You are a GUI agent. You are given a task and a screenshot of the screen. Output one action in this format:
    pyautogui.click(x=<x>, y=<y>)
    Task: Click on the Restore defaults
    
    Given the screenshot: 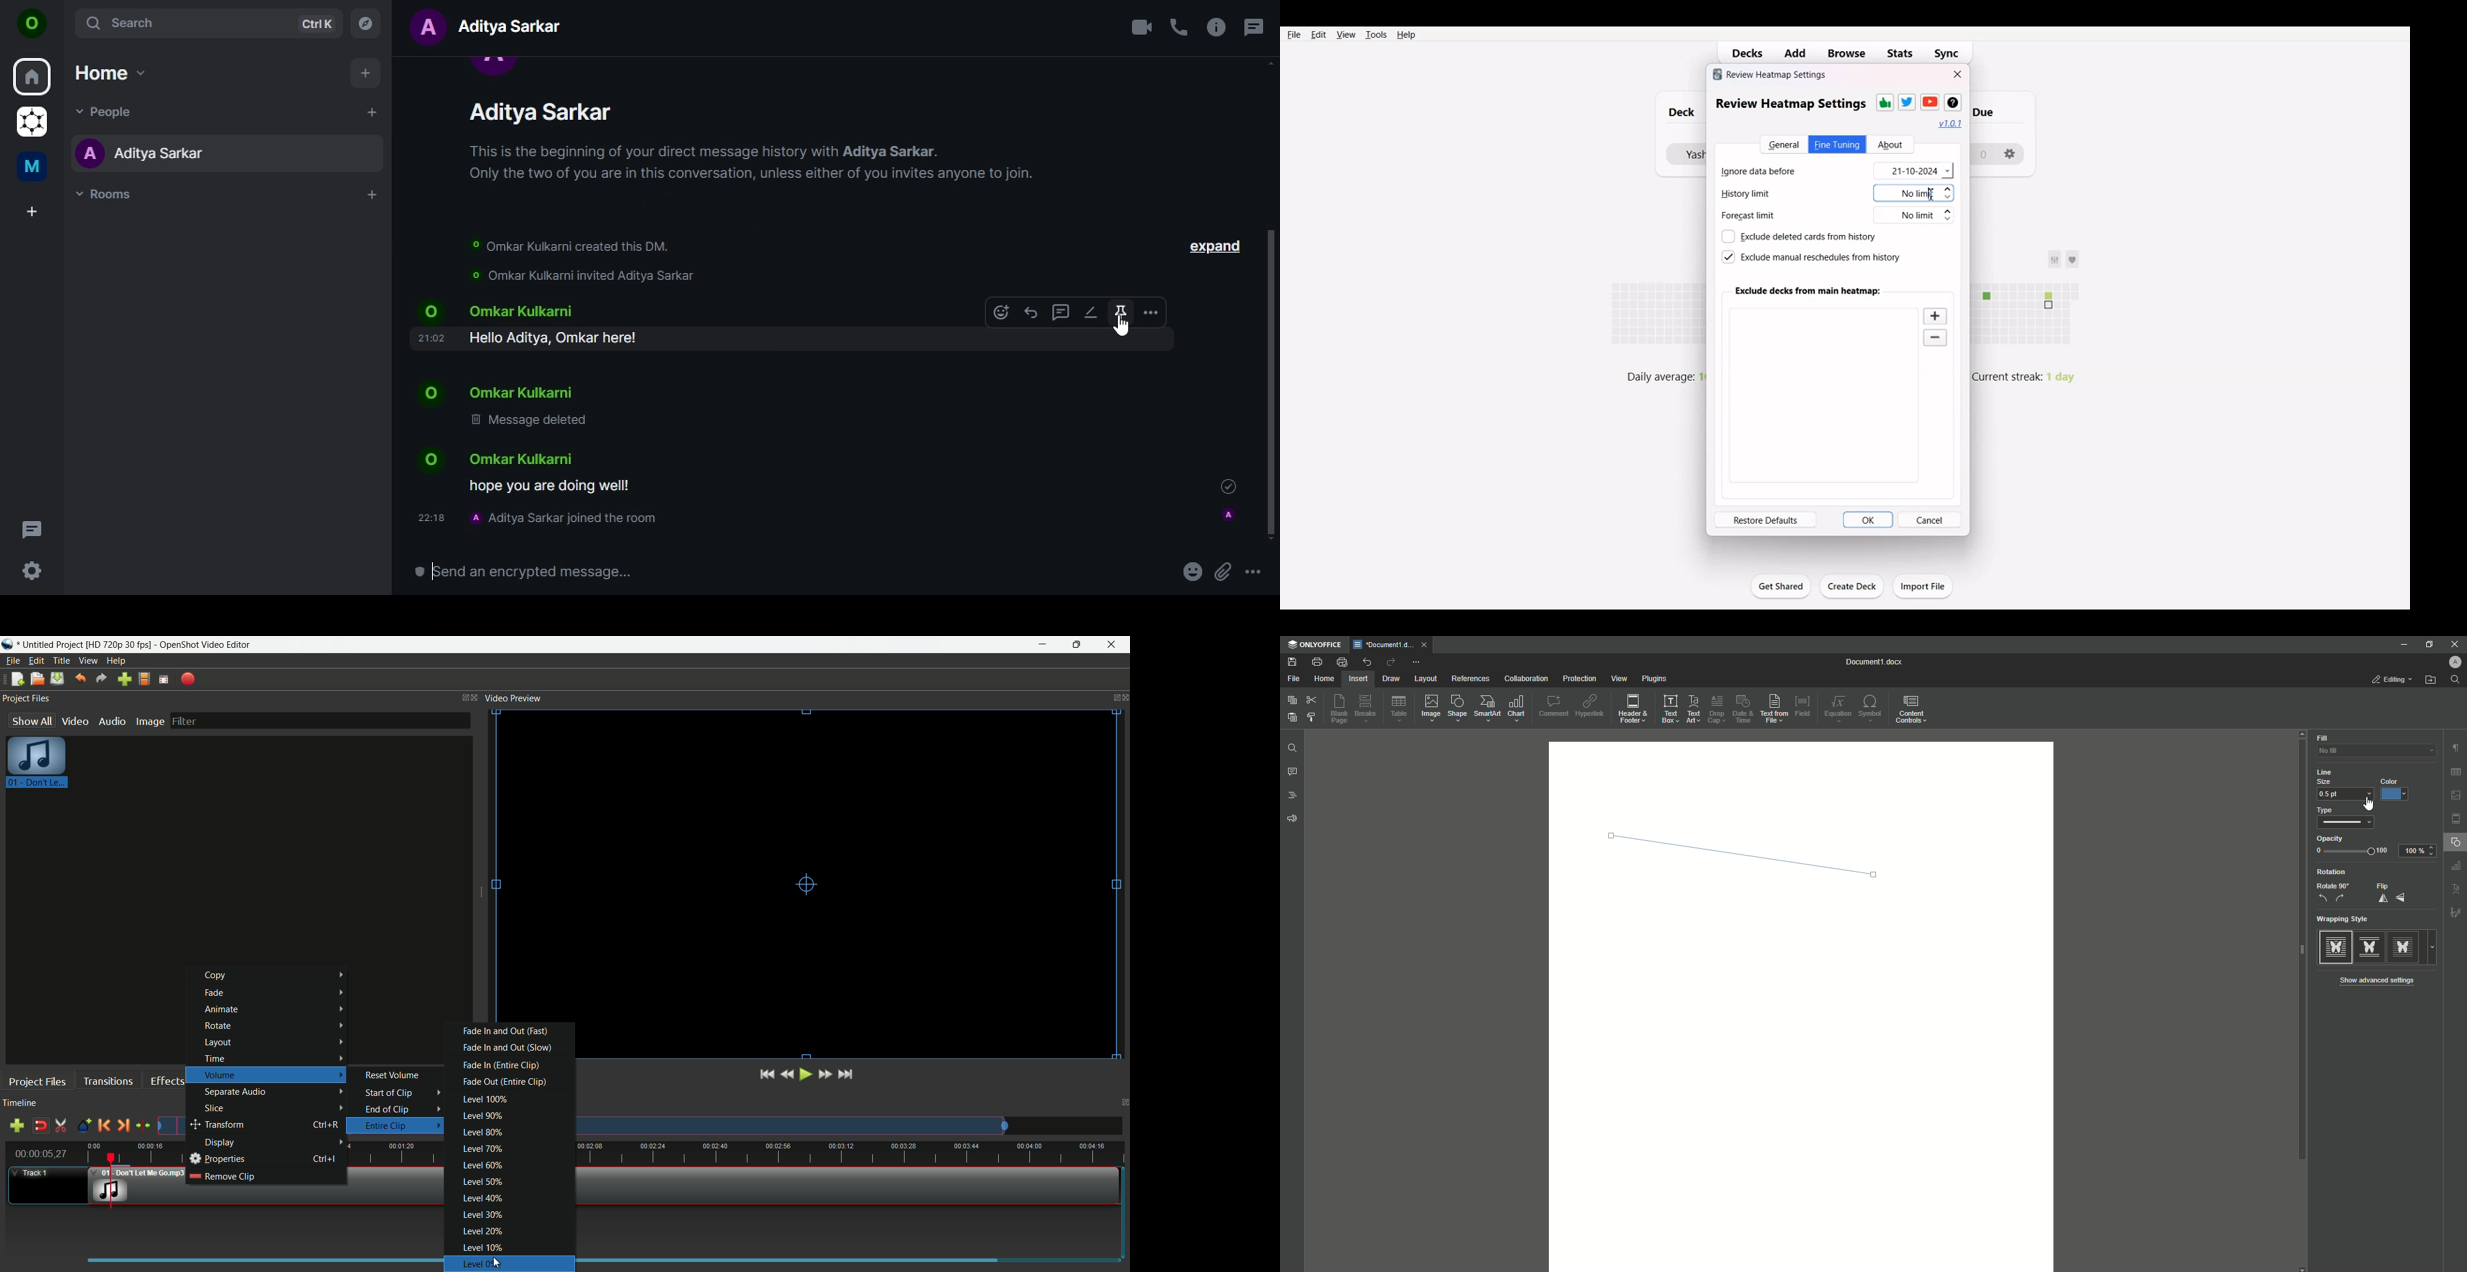 What is the action you would take?
    pyautogui.click(x=1766, y=519)
    